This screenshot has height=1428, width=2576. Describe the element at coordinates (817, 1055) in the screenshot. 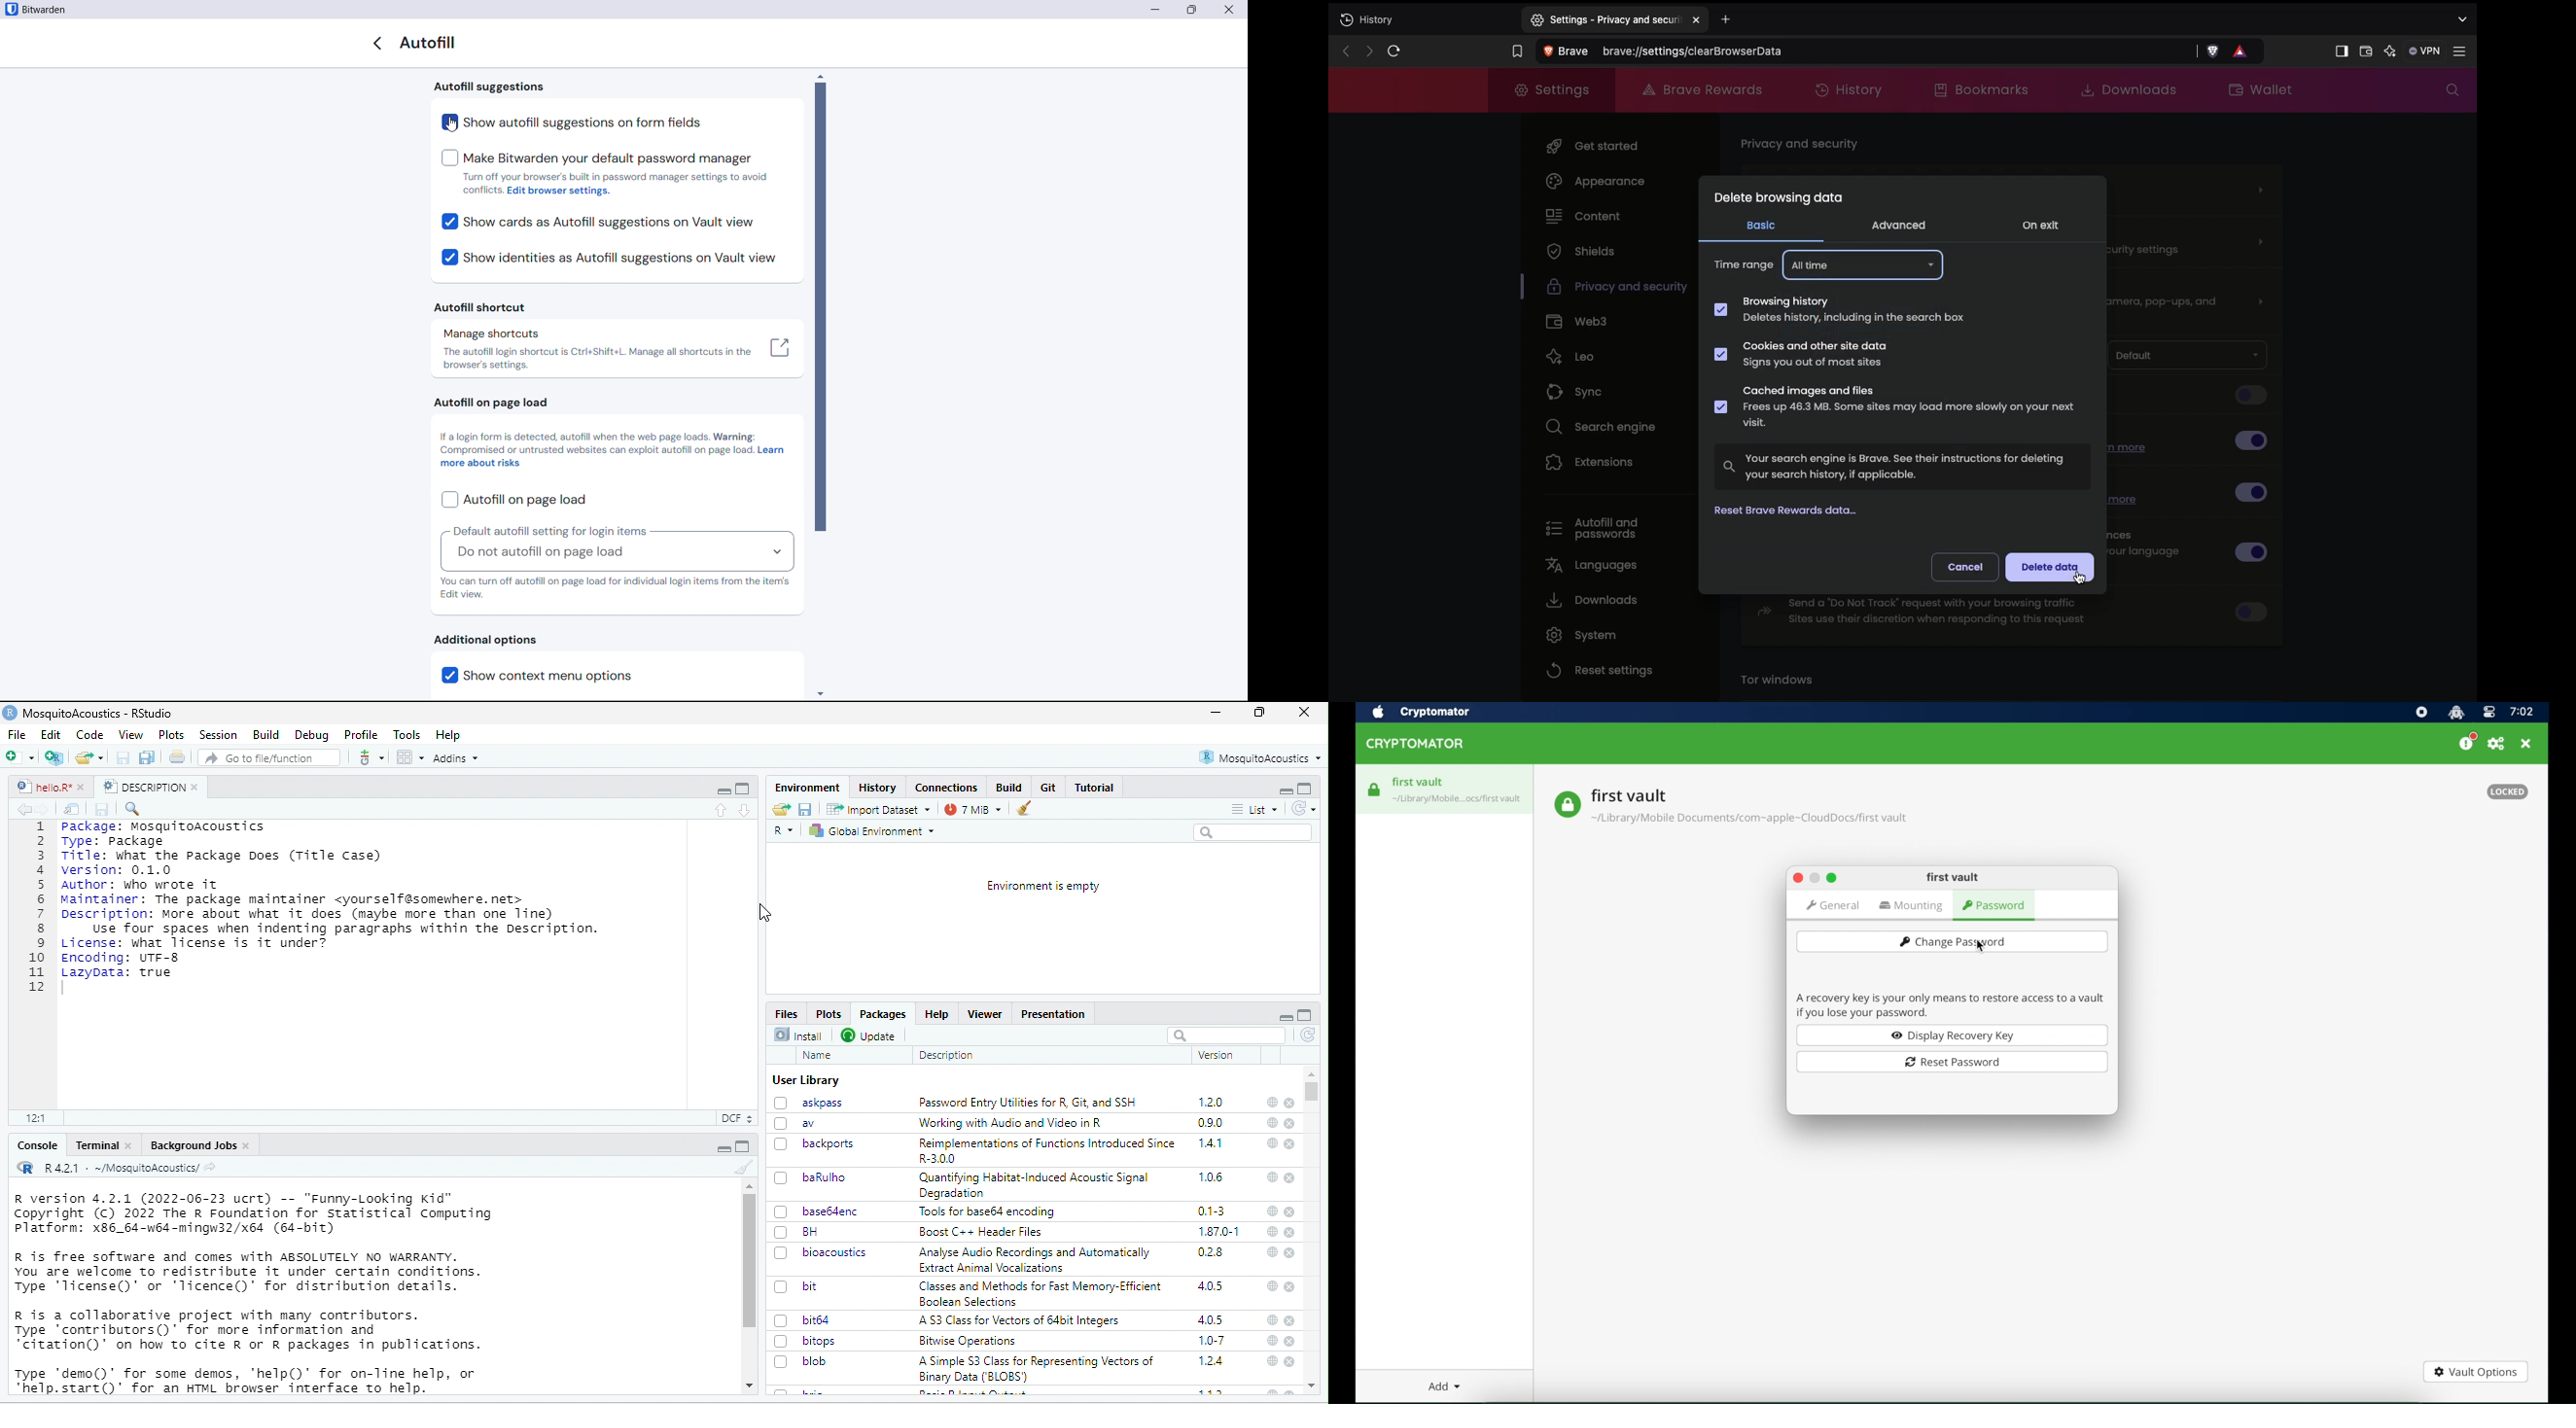

I see `Name` at that location.